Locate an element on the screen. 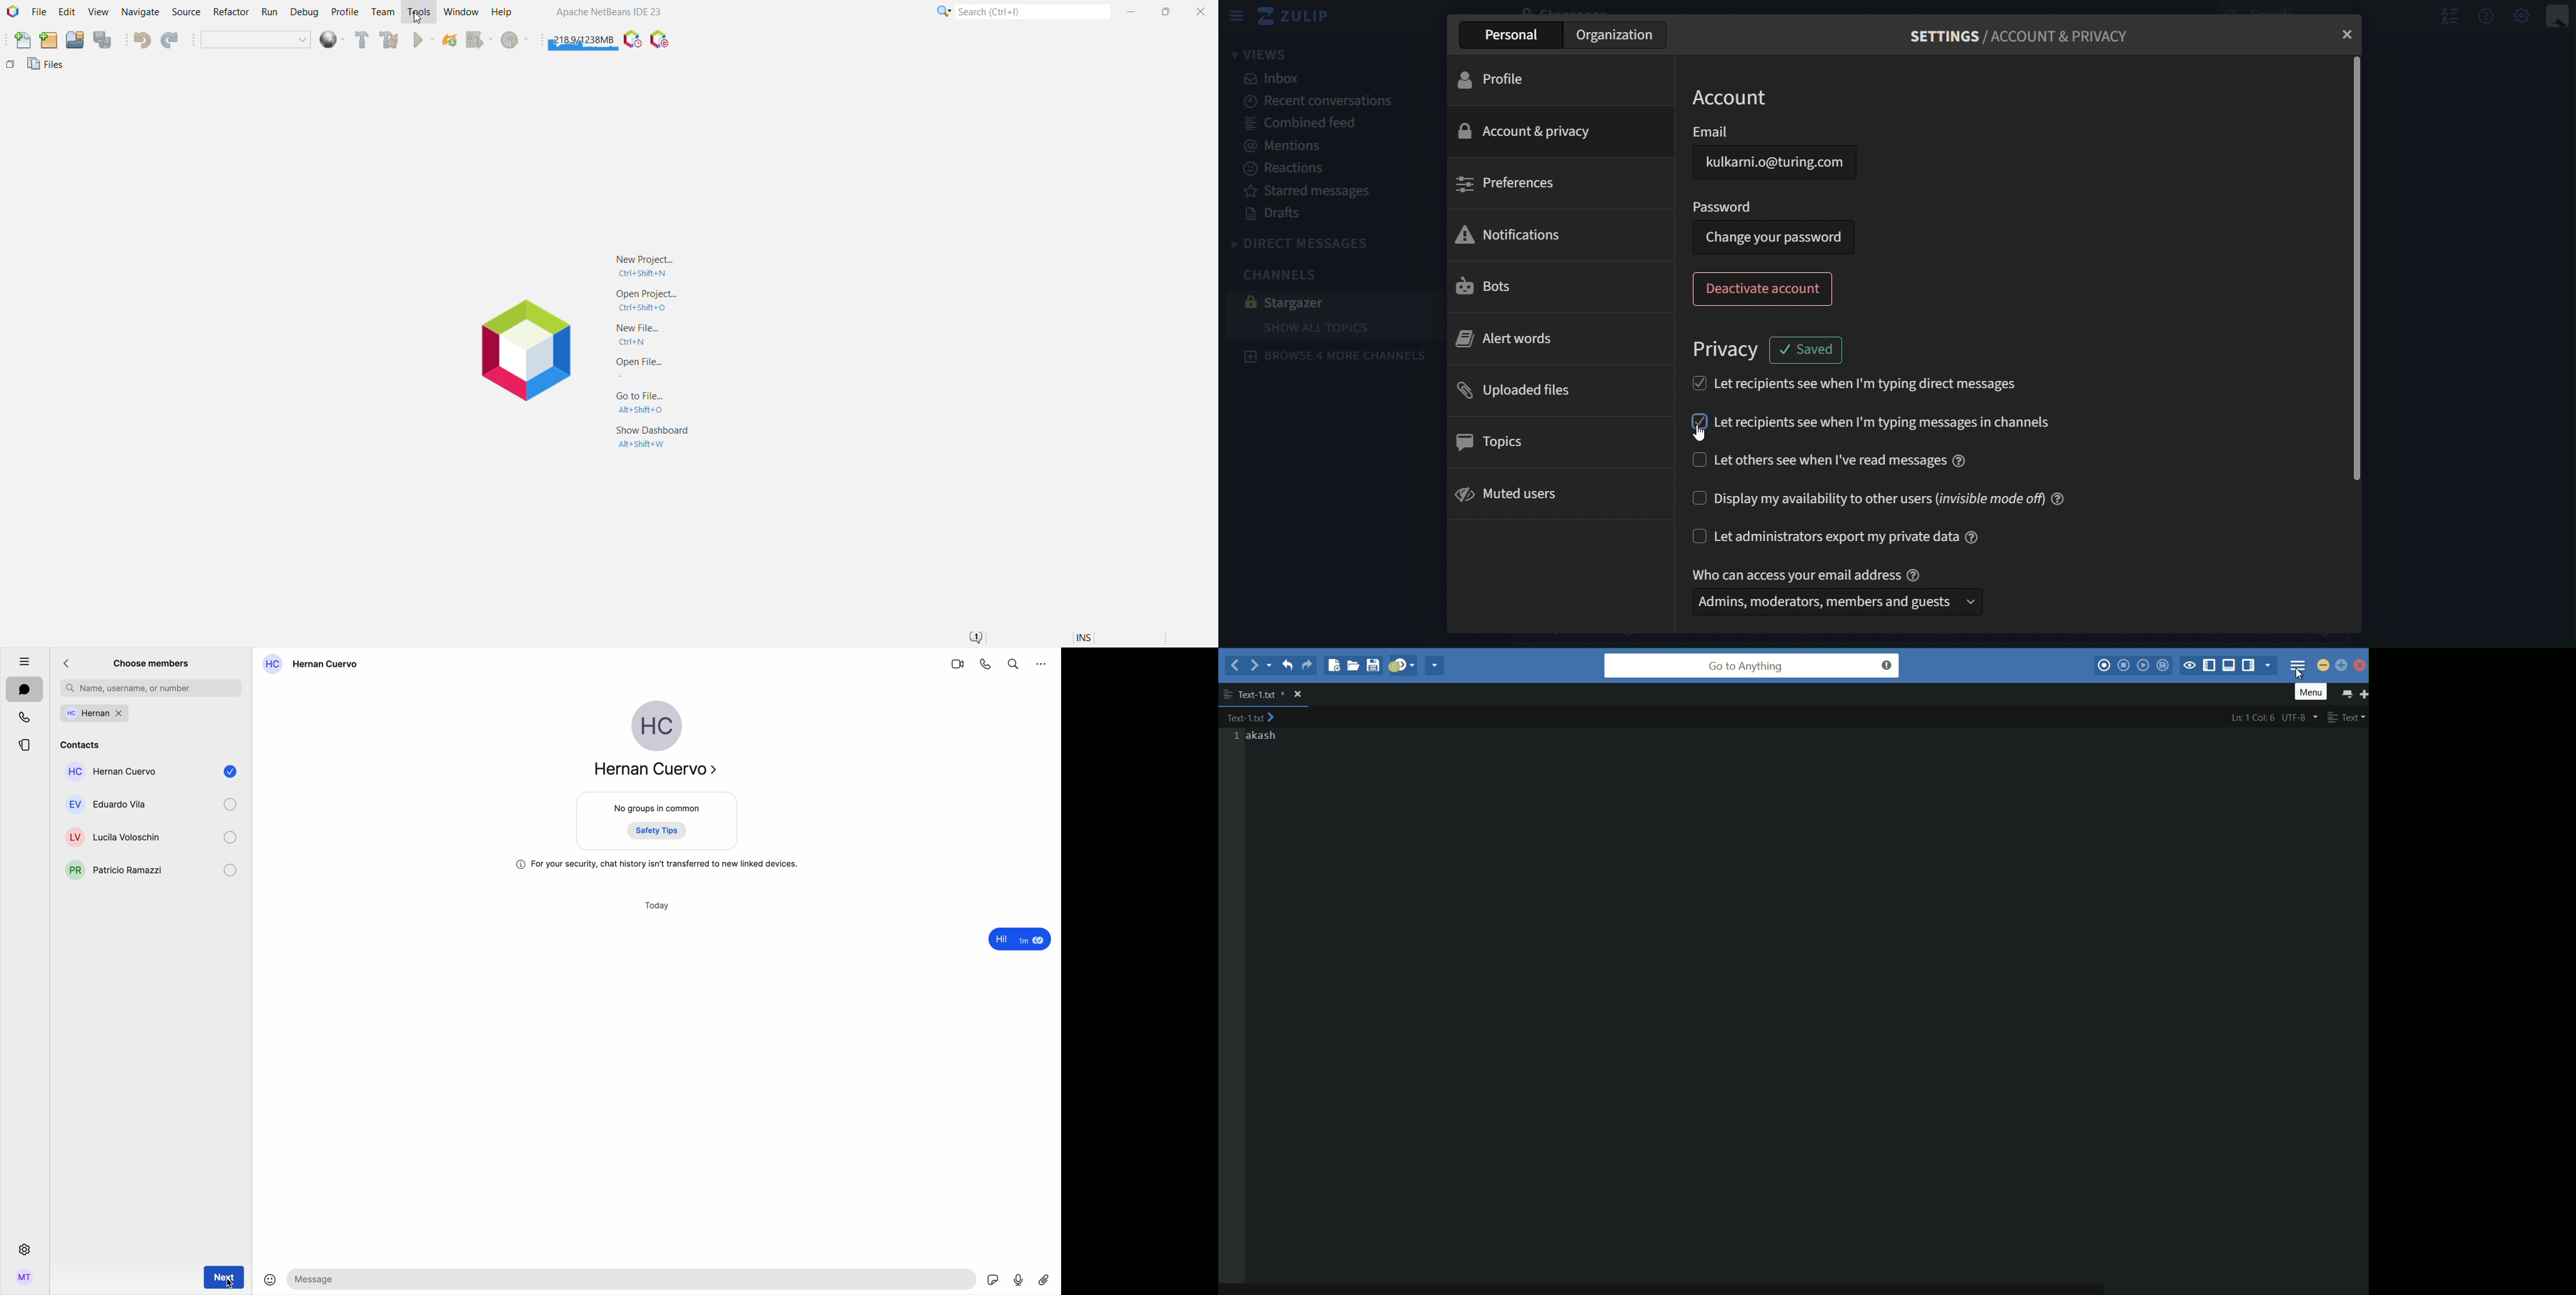  menu pop up is located at coordinates (2311, 691).